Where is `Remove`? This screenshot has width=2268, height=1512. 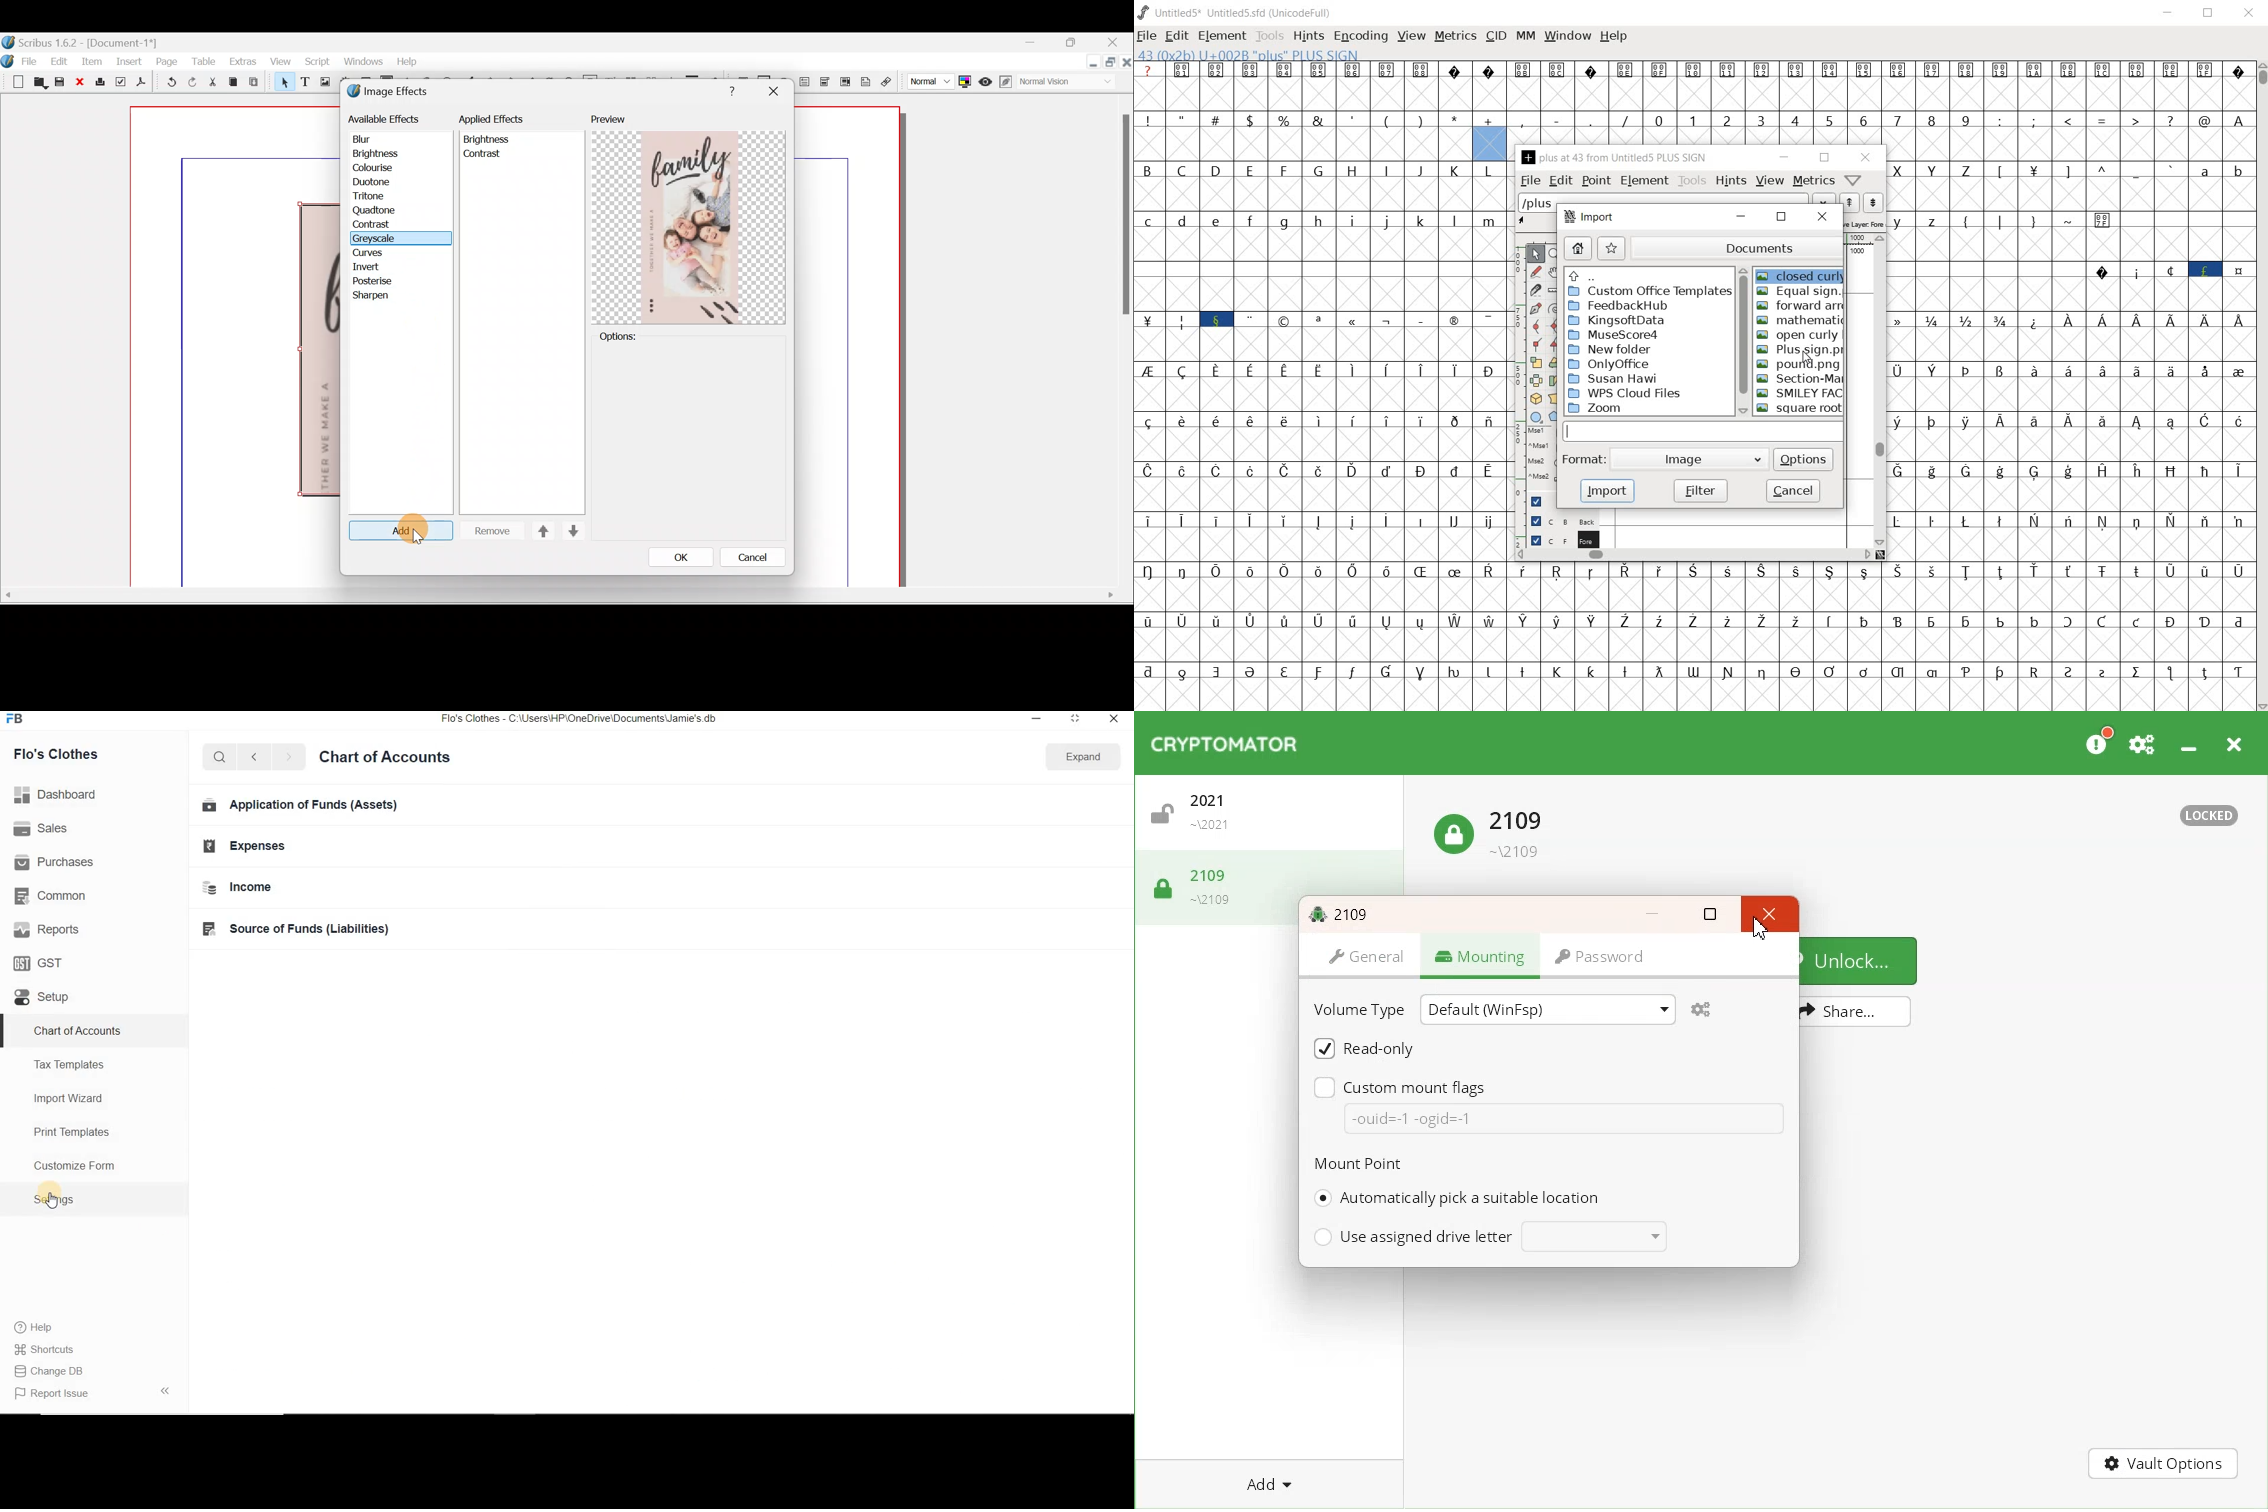
Remove is located at coordinates (491, 532).